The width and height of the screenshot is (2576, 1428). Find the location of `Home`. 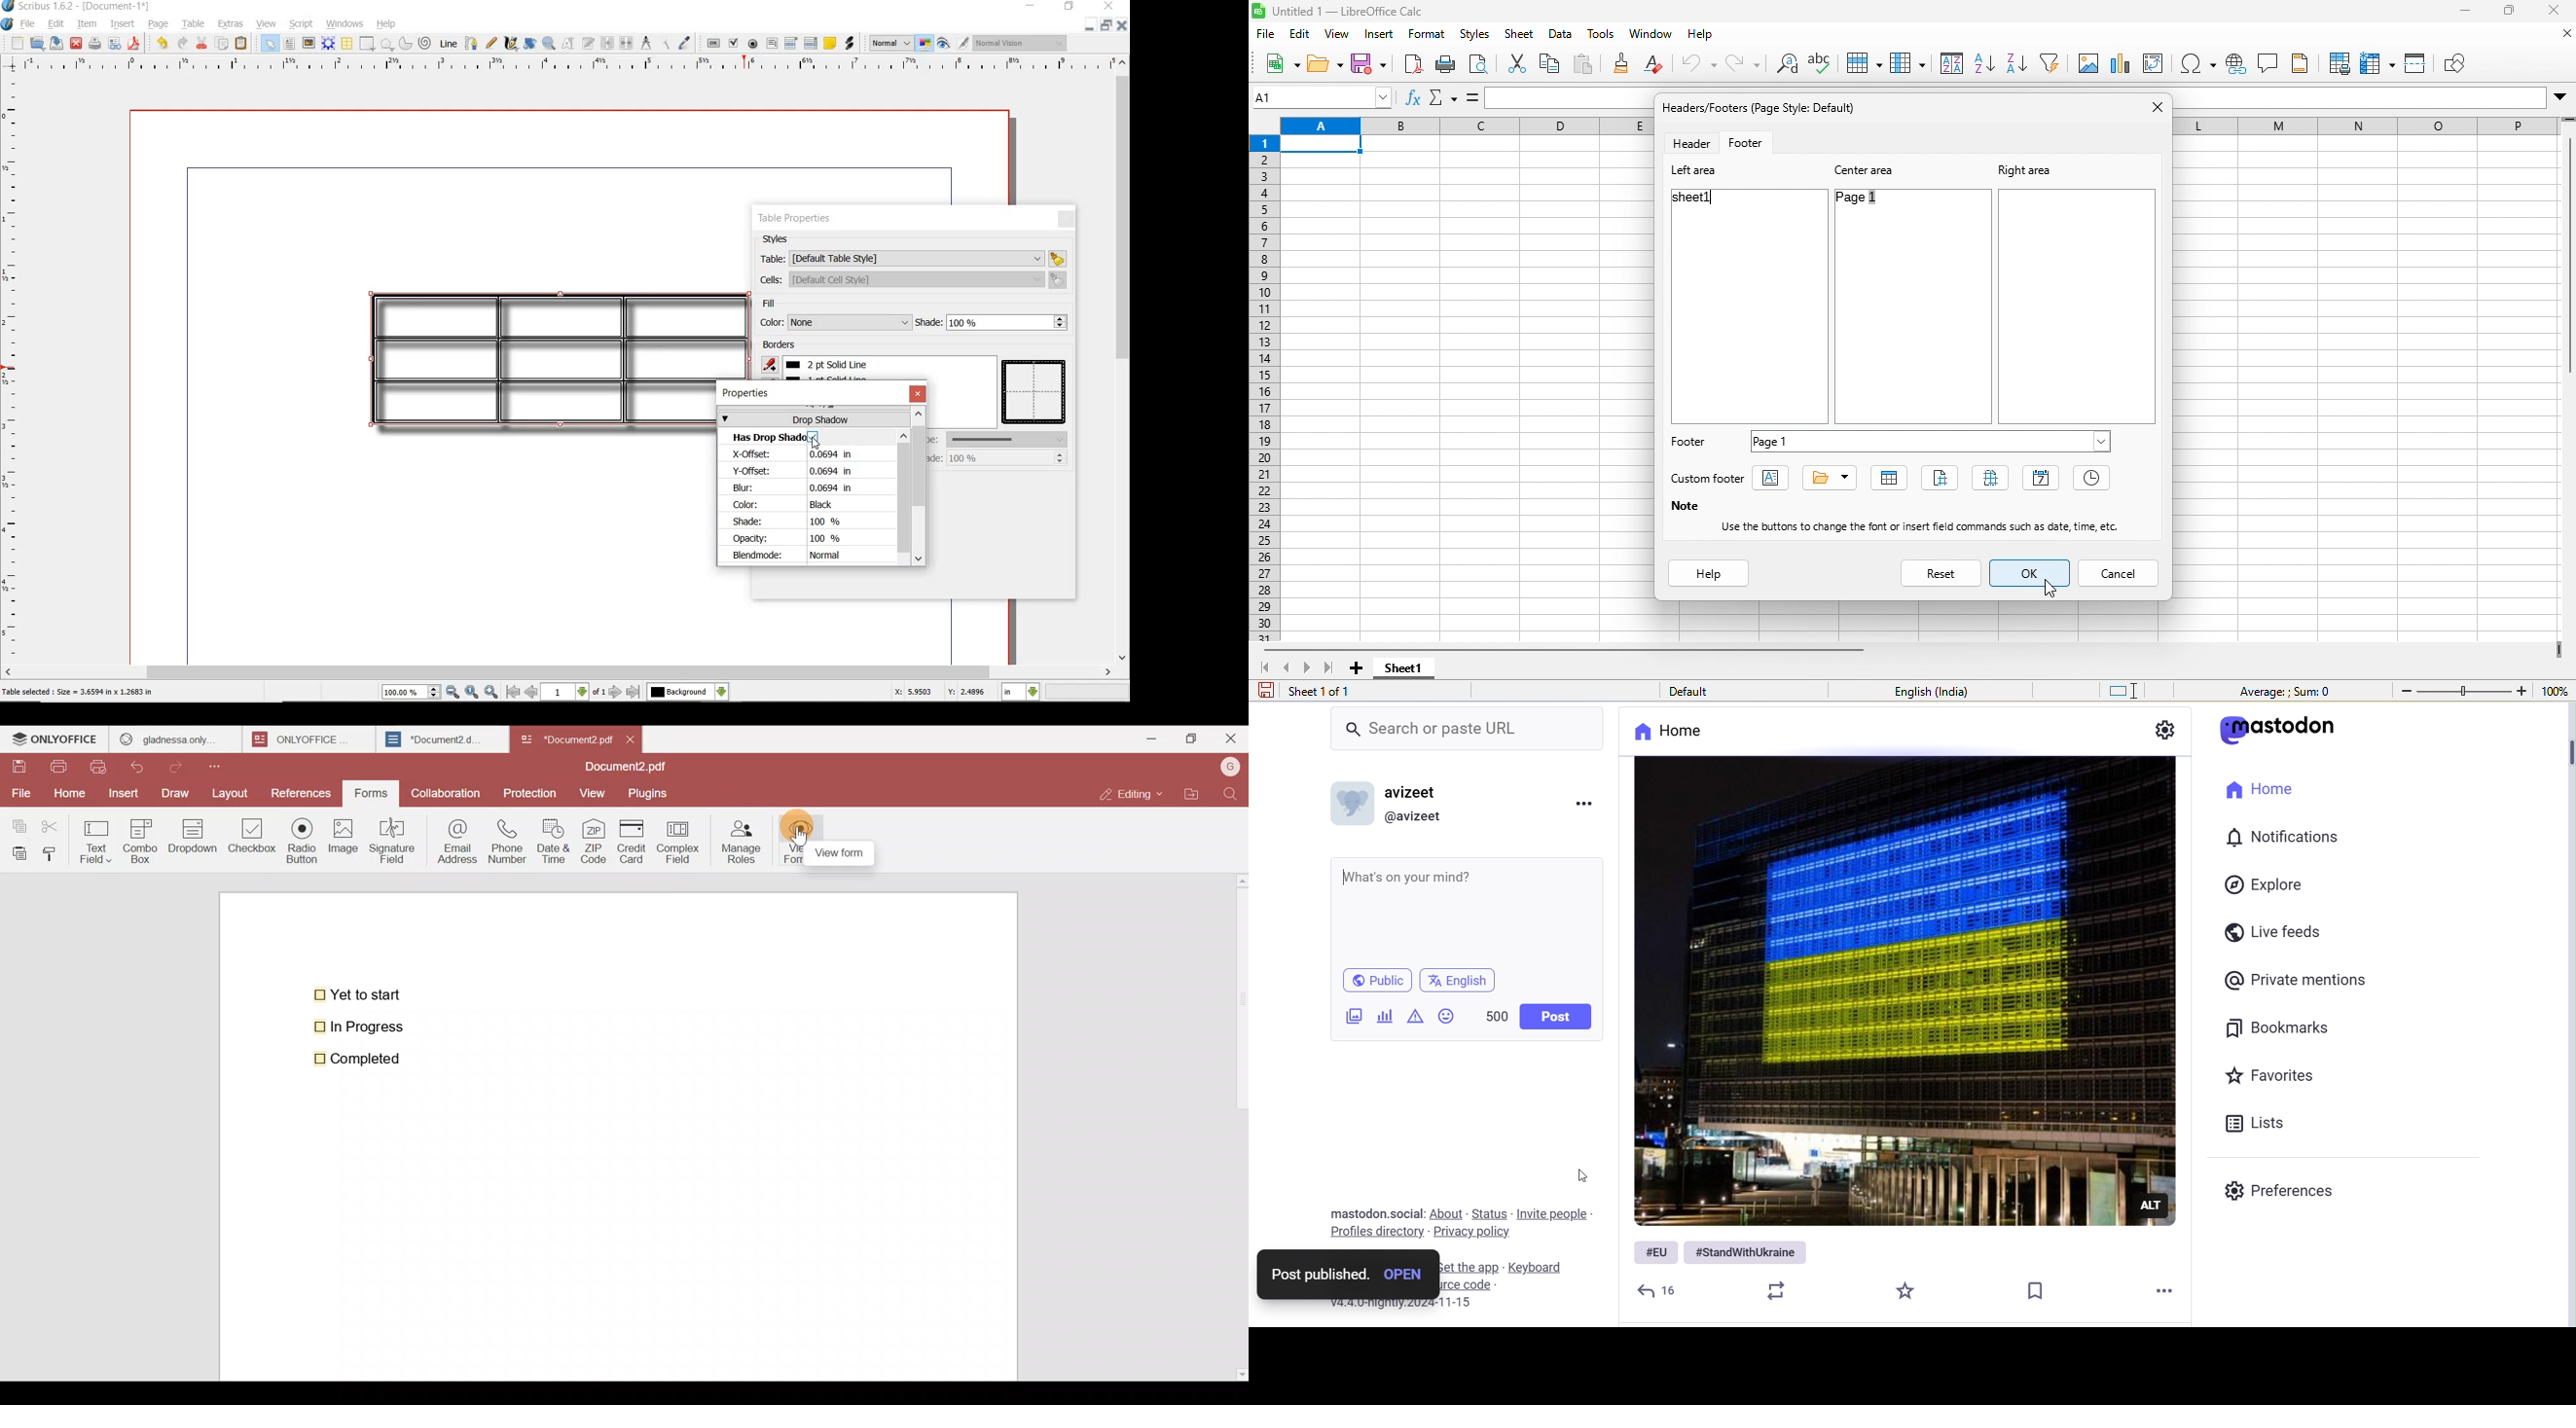

Home is located at coordinates (2264, 791).